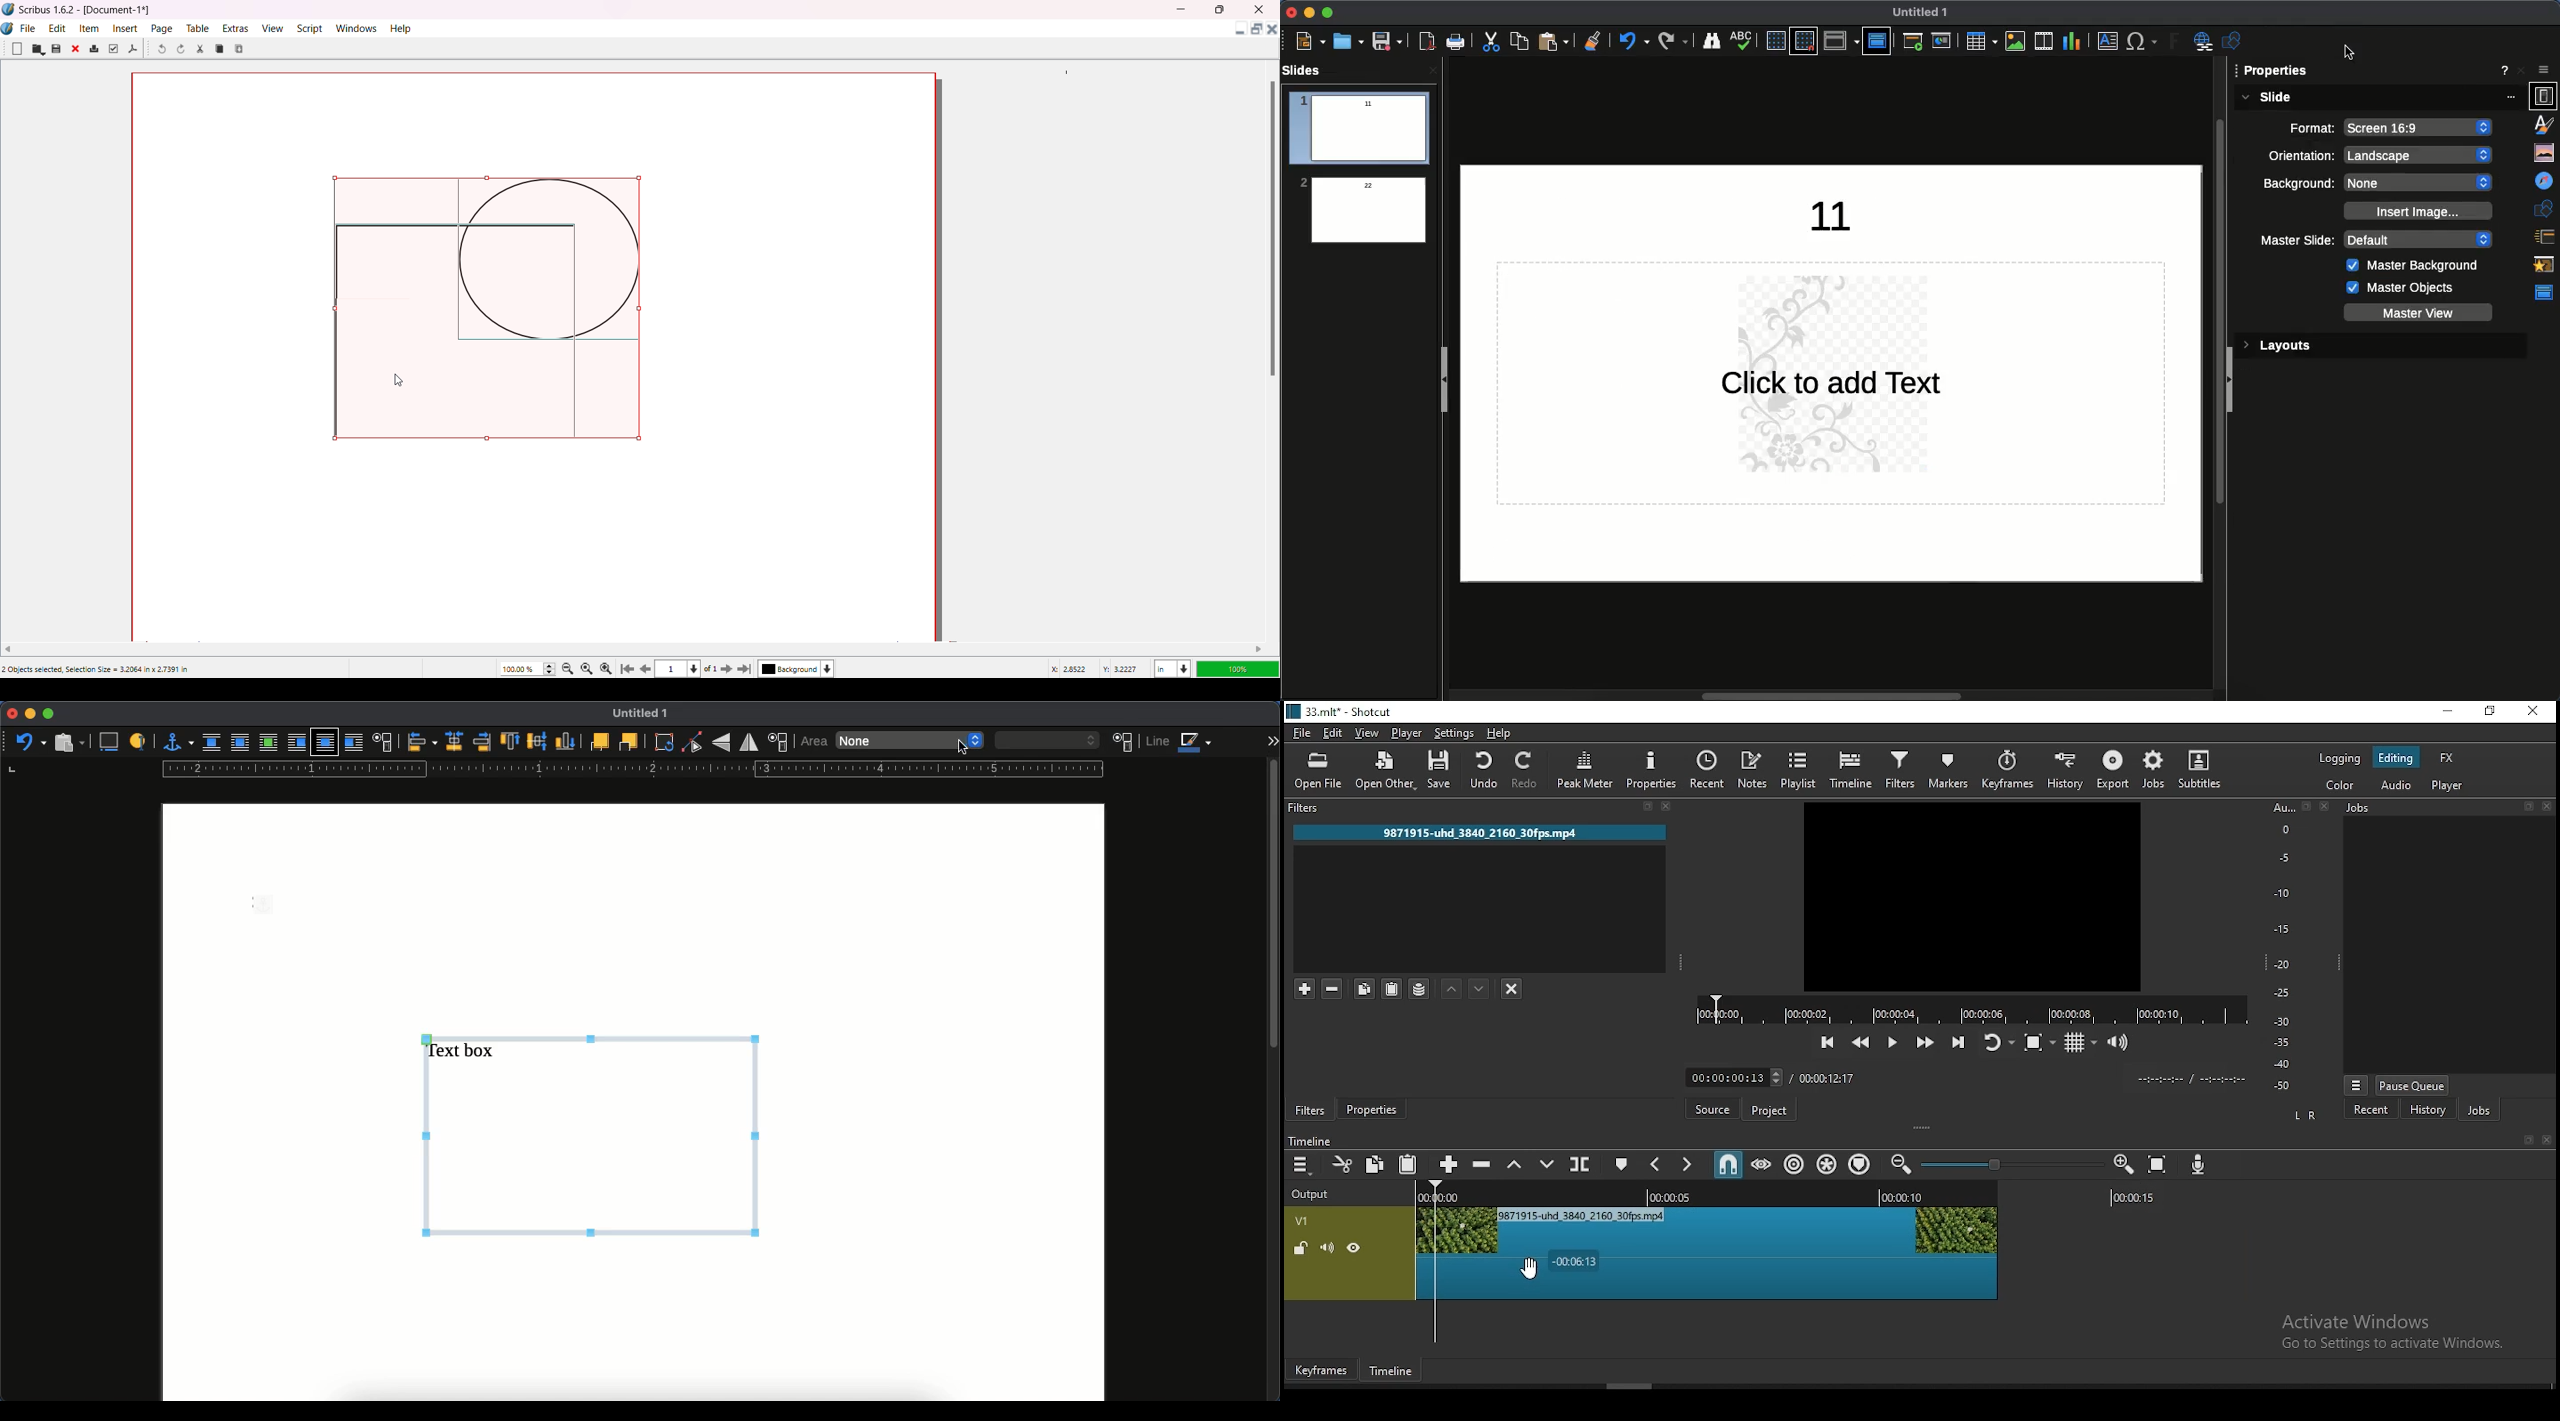 The image size is (2576, 1428). Describe the element at coordinates (91, 28) in the screenshot. I see `Item` at that location.